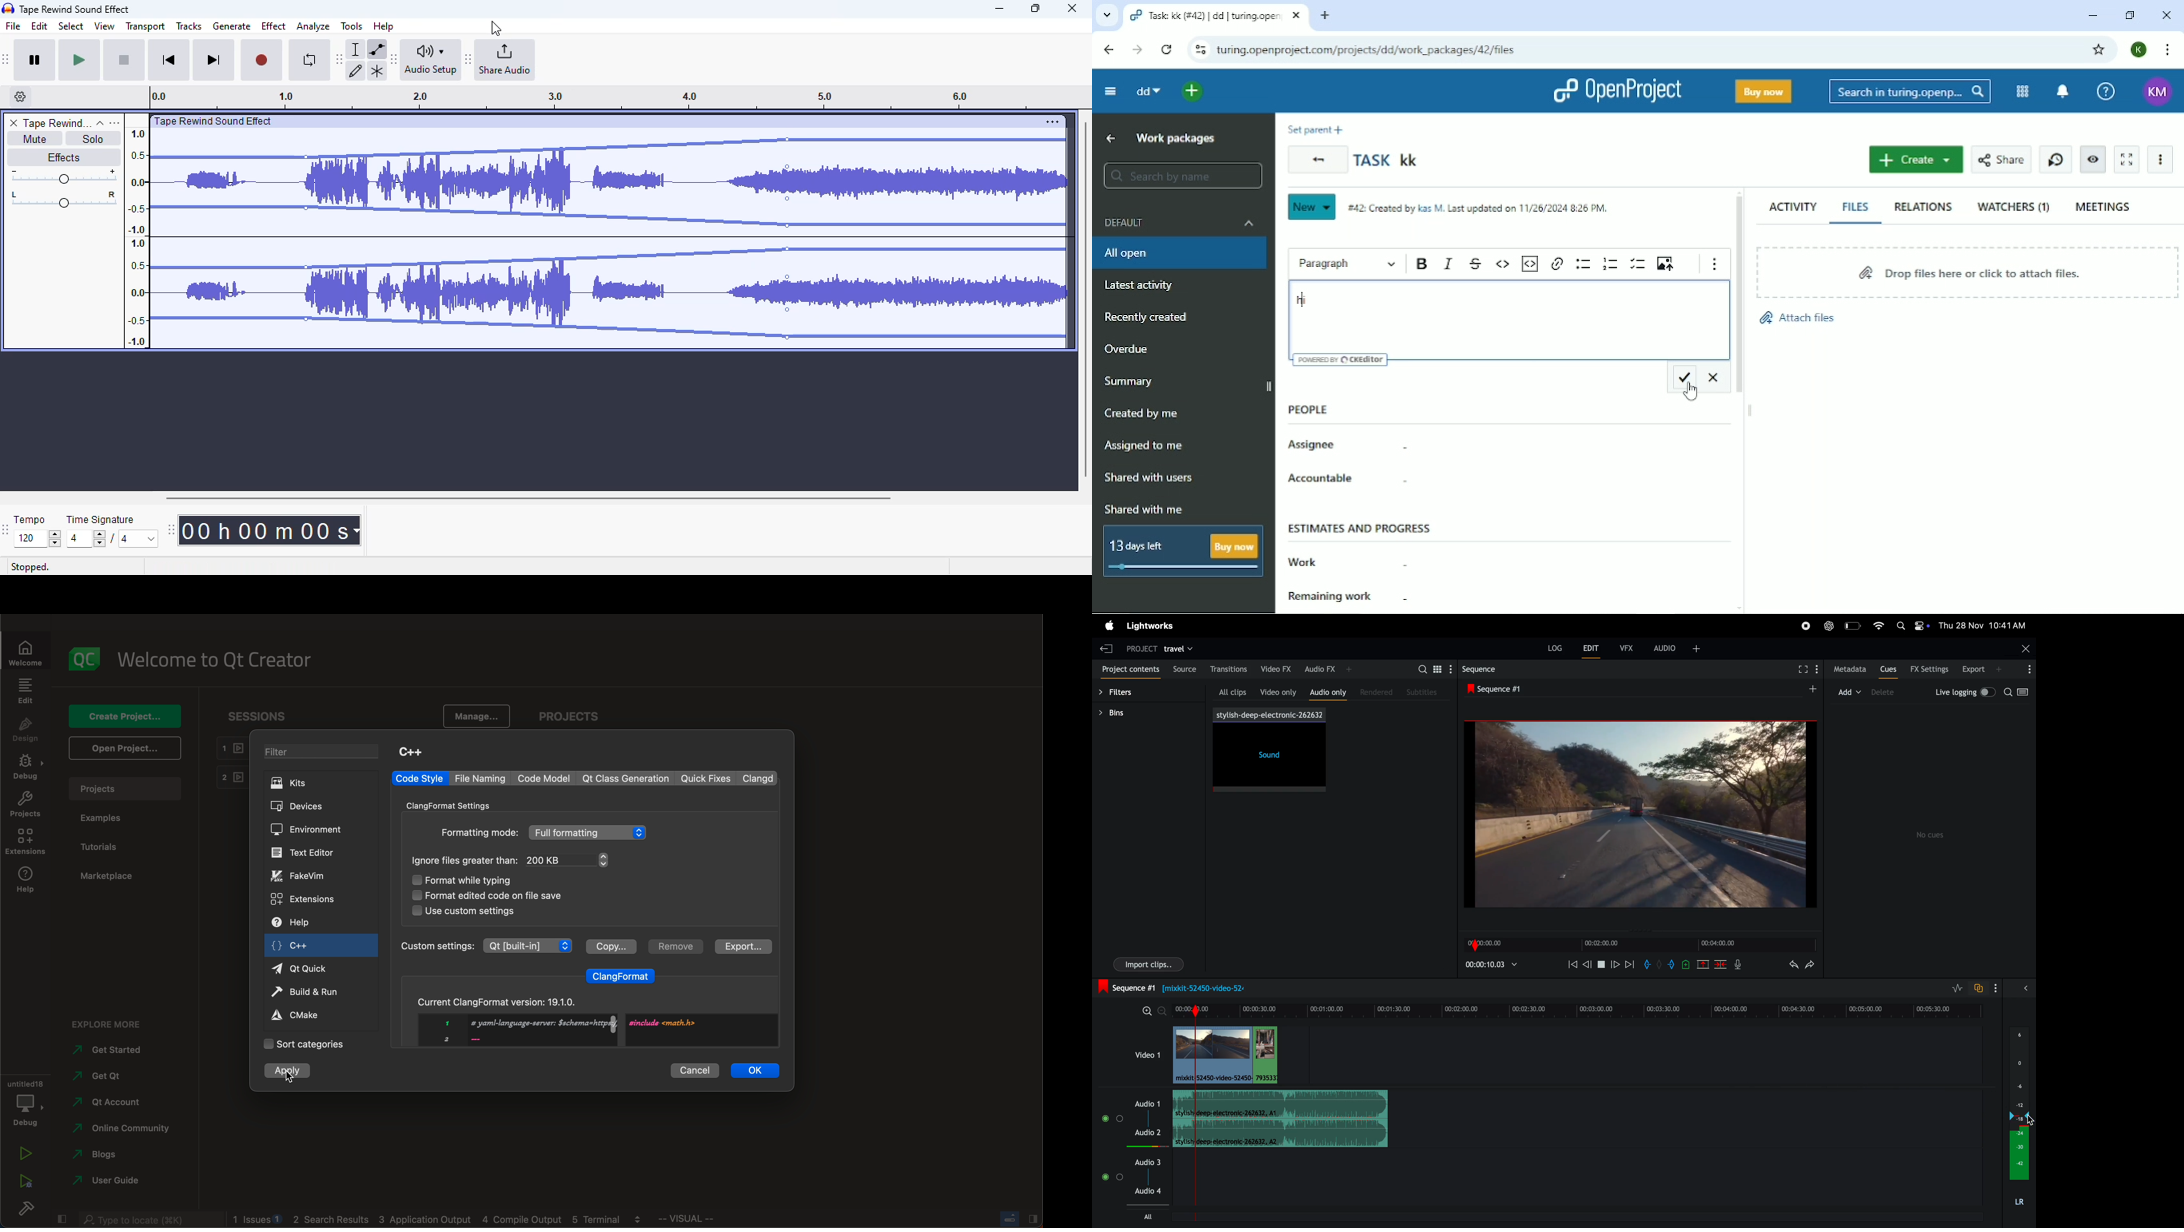  Describe the element at coordinates (1269, 715) in the screenshot. I see `song title` at that location.